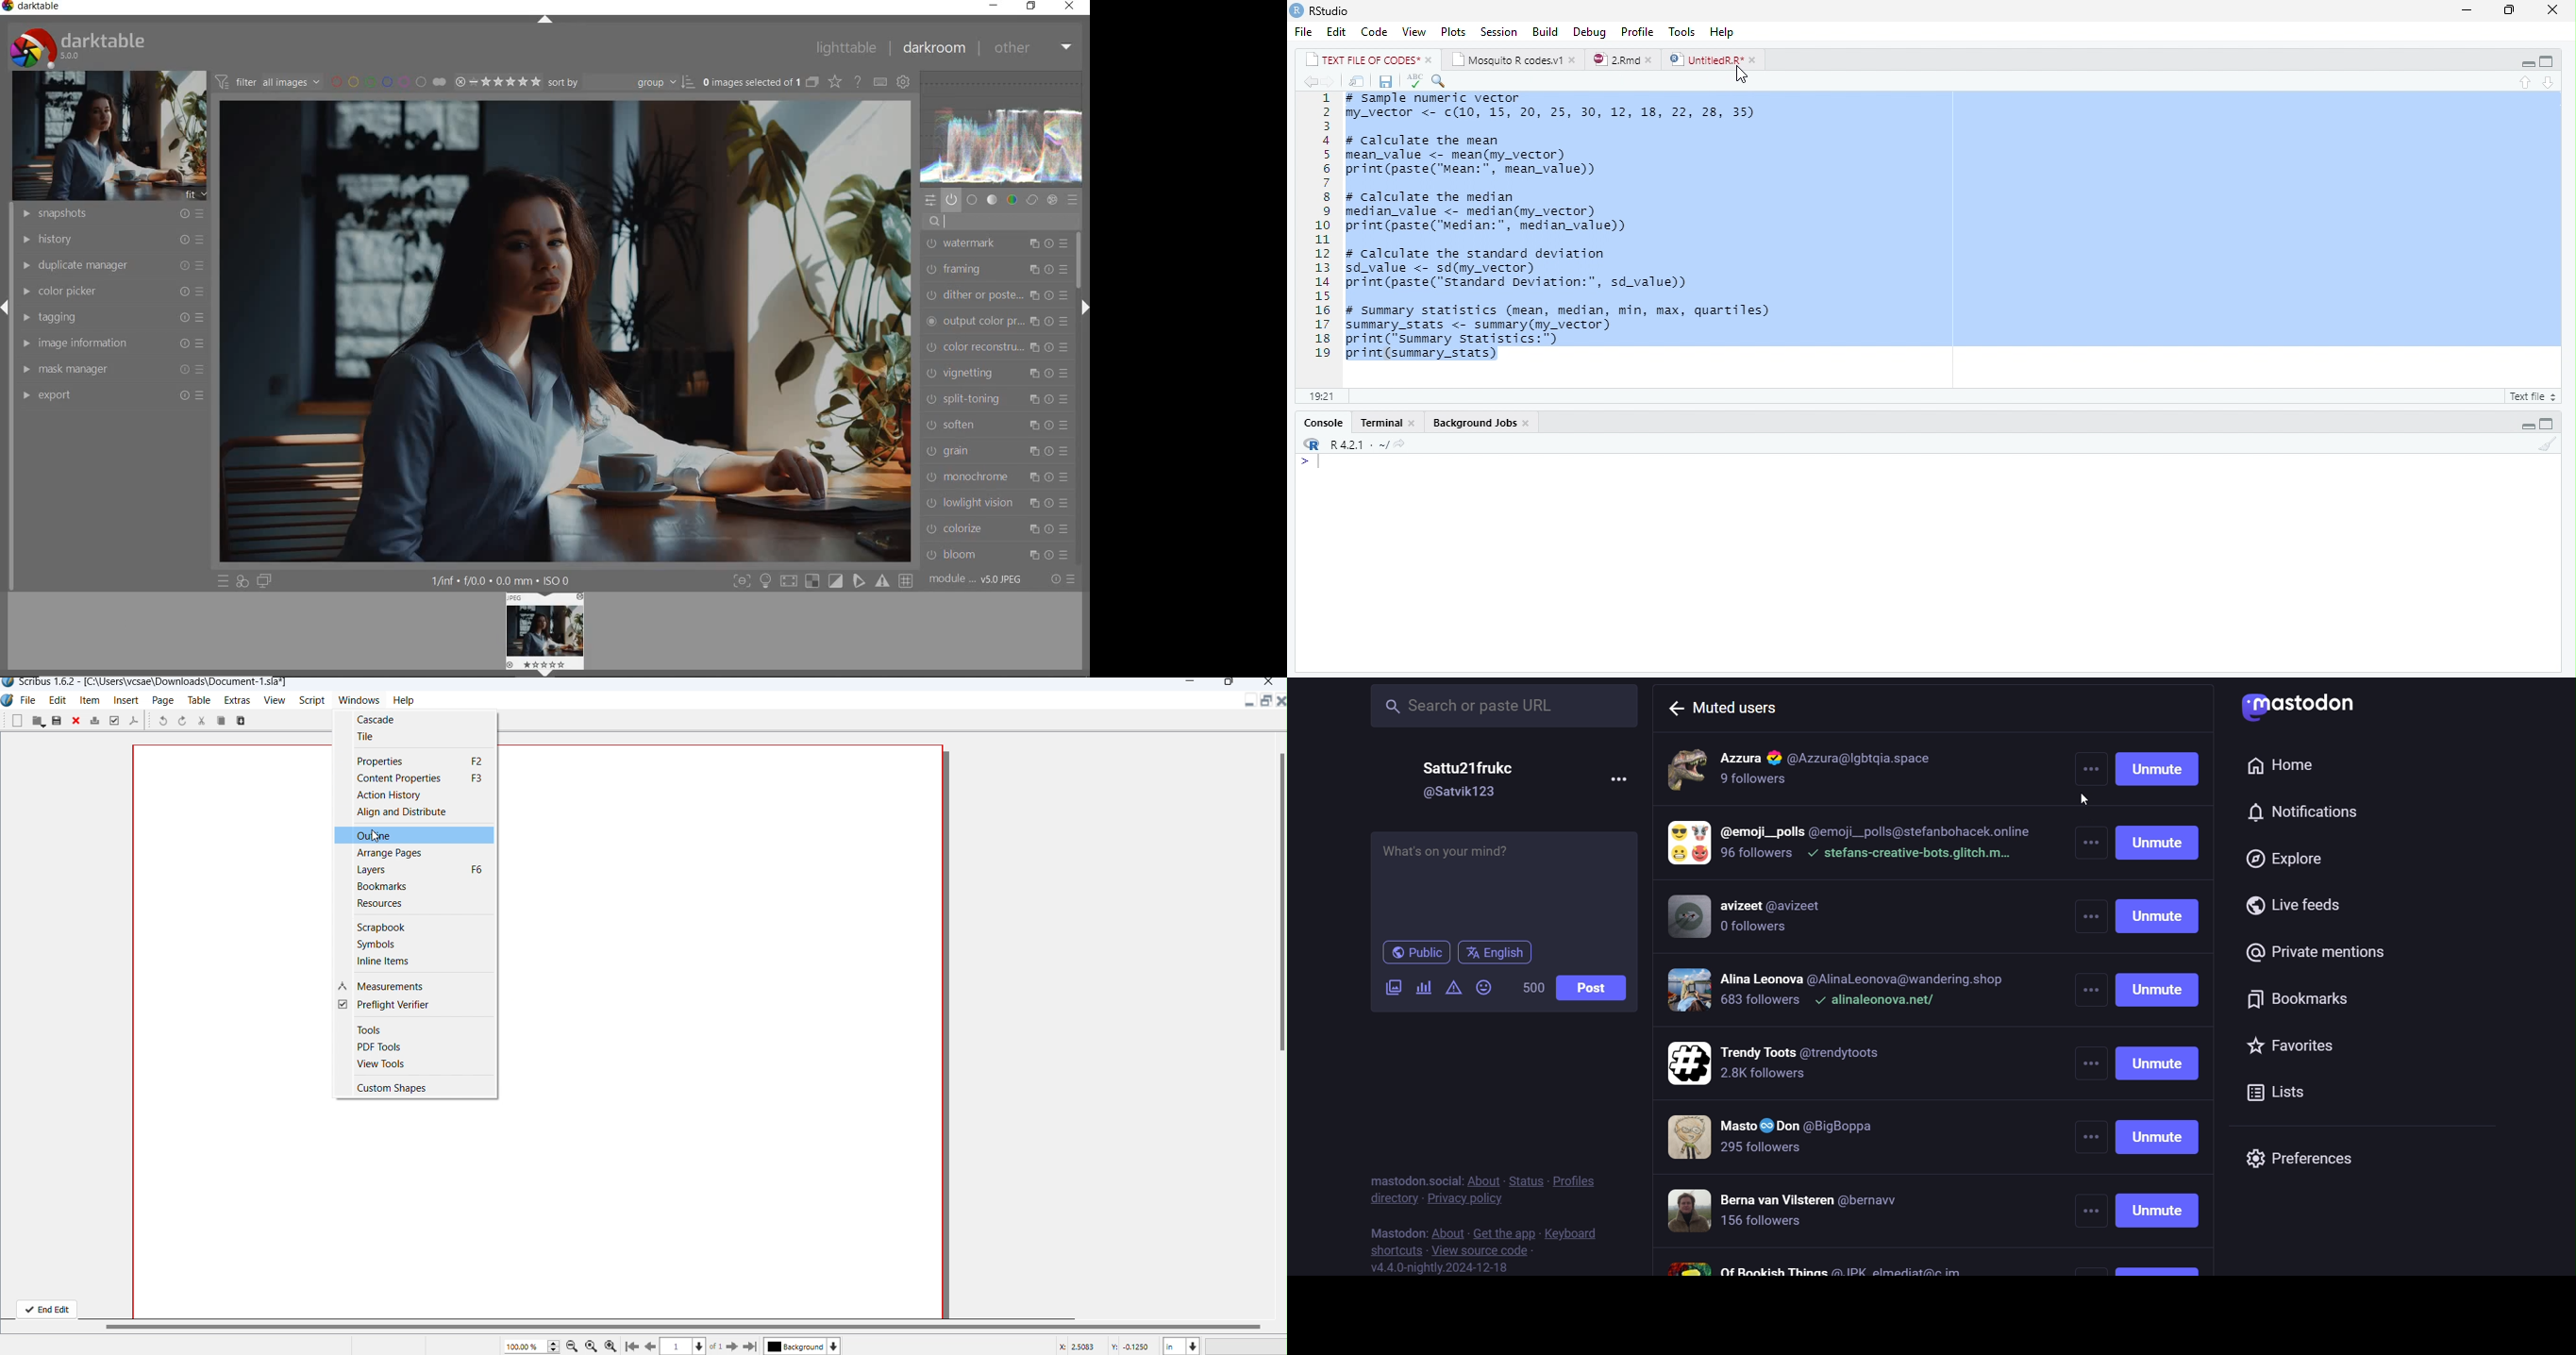 This screenshot has height=1372, width=2576. I want to click on shortcut, so click(1393, 1251).